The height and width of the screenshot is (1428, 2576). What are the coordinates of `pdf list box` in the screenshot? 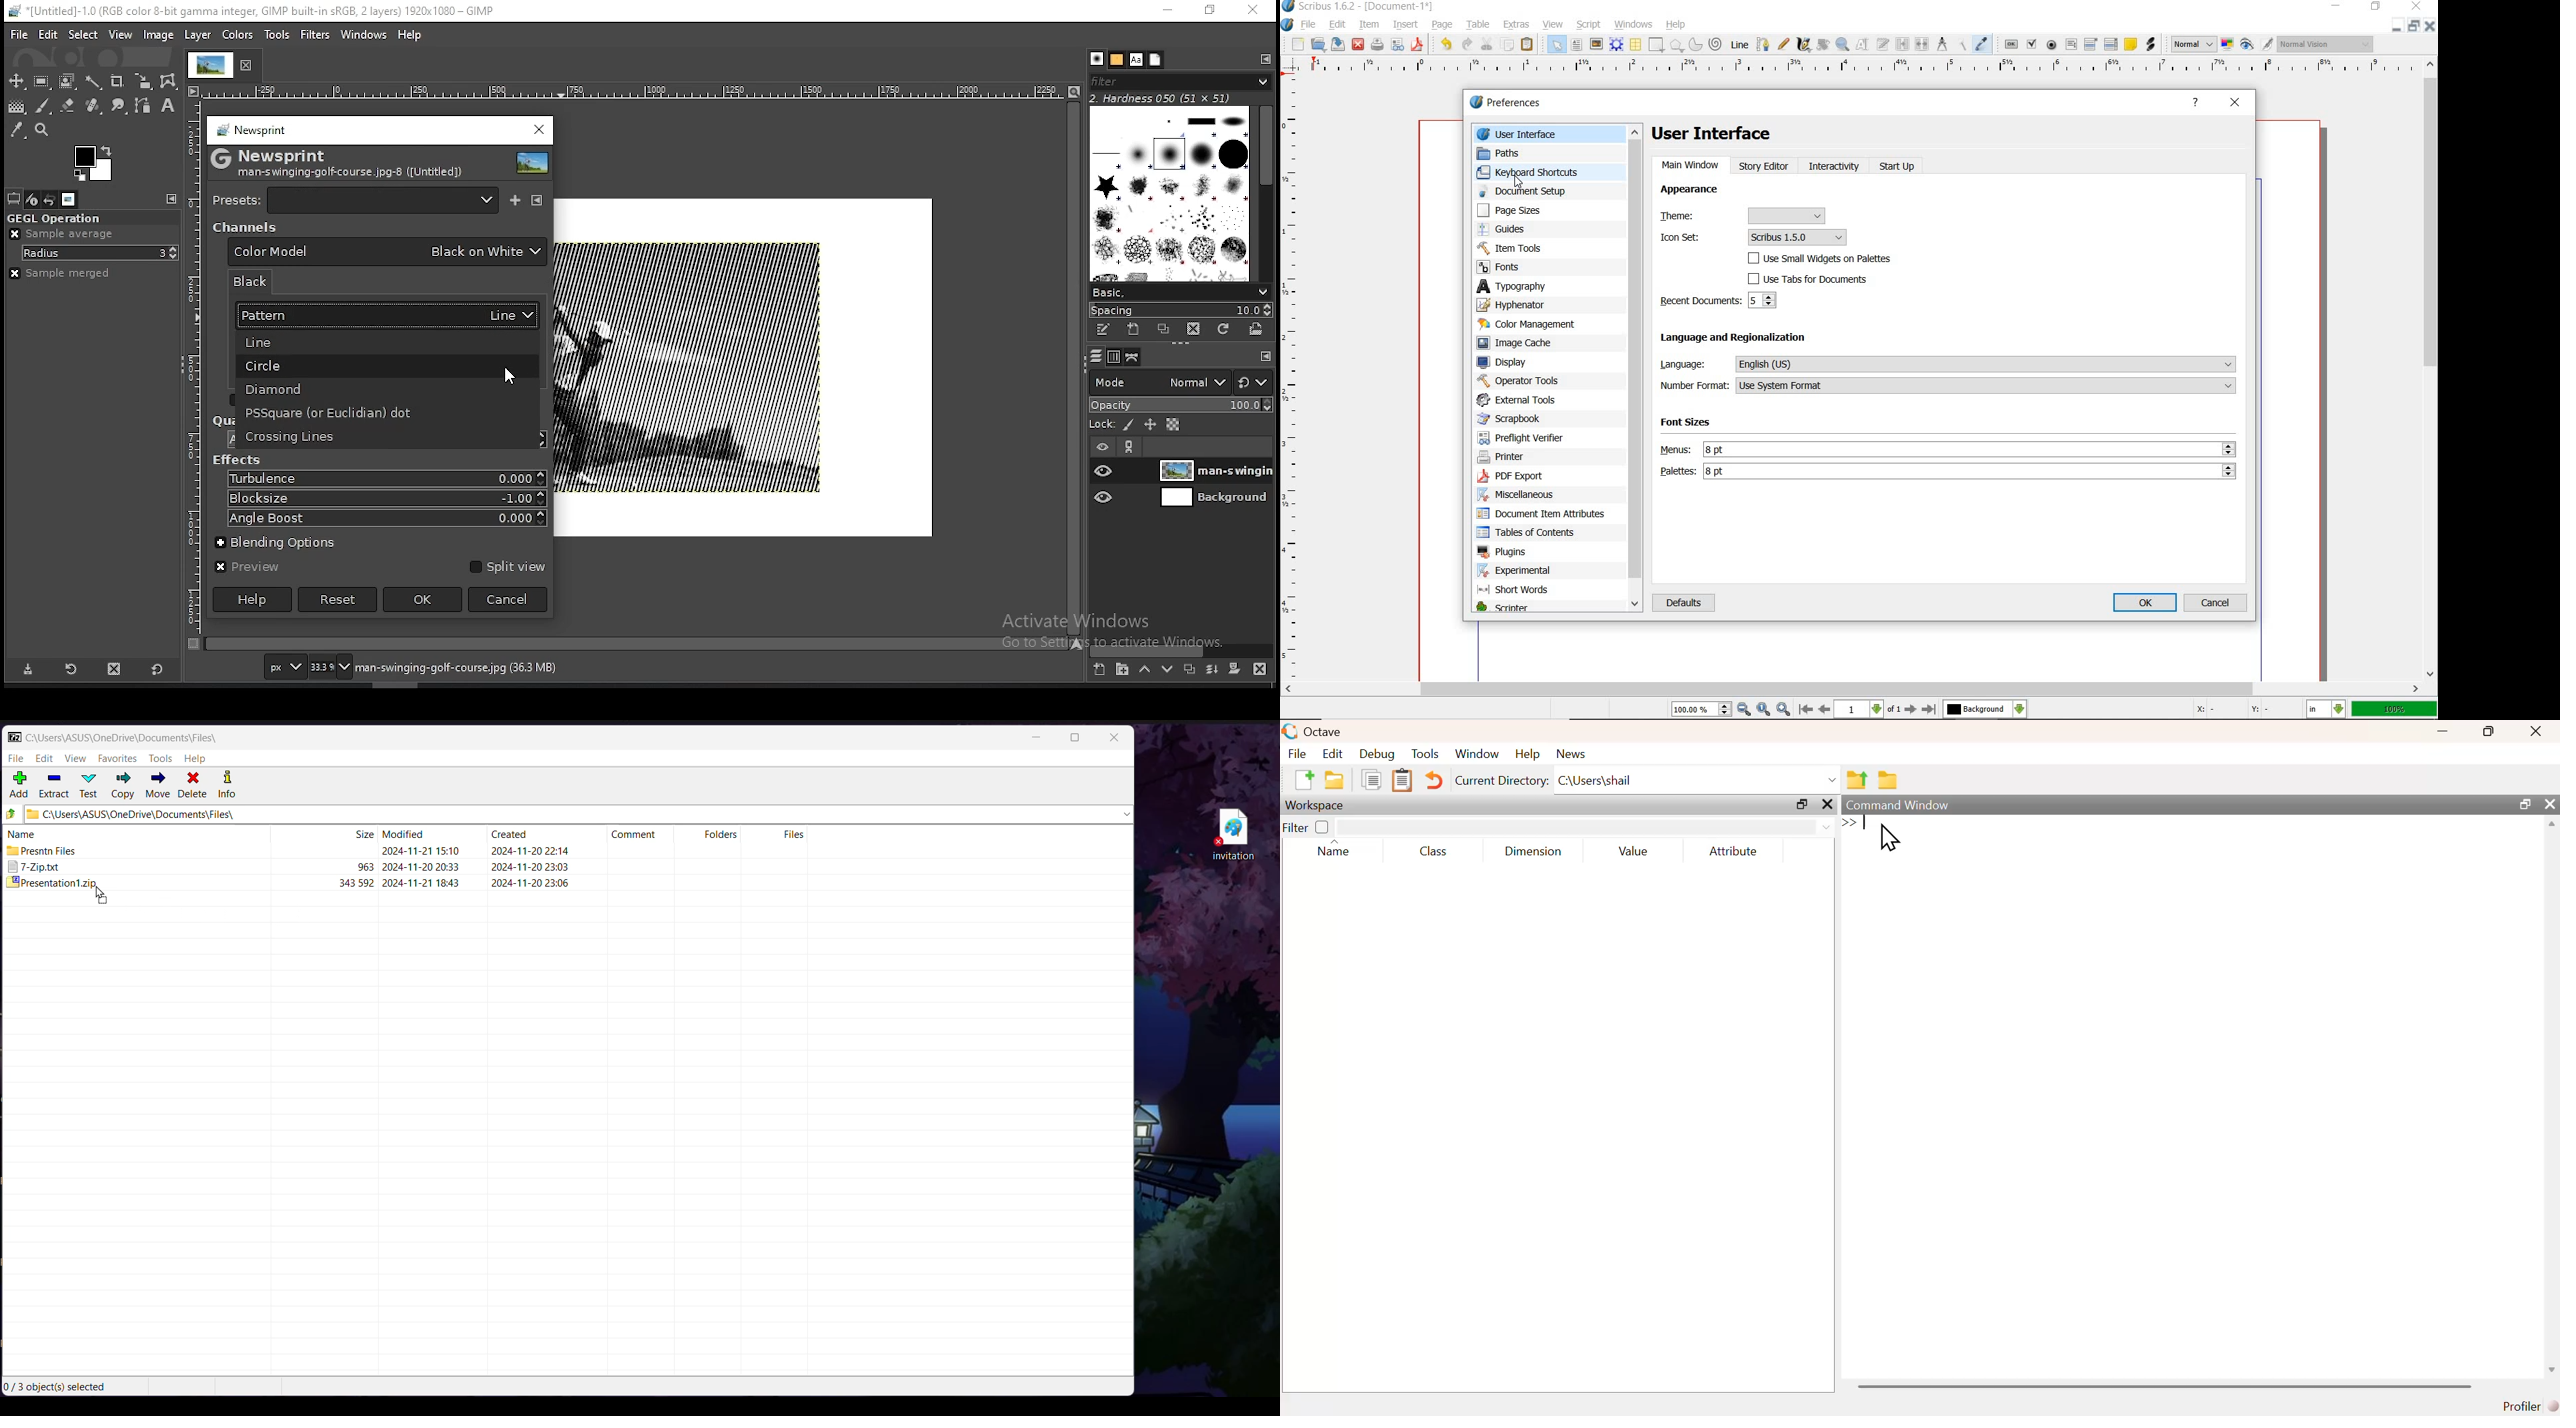 It's located at (2110, 45).